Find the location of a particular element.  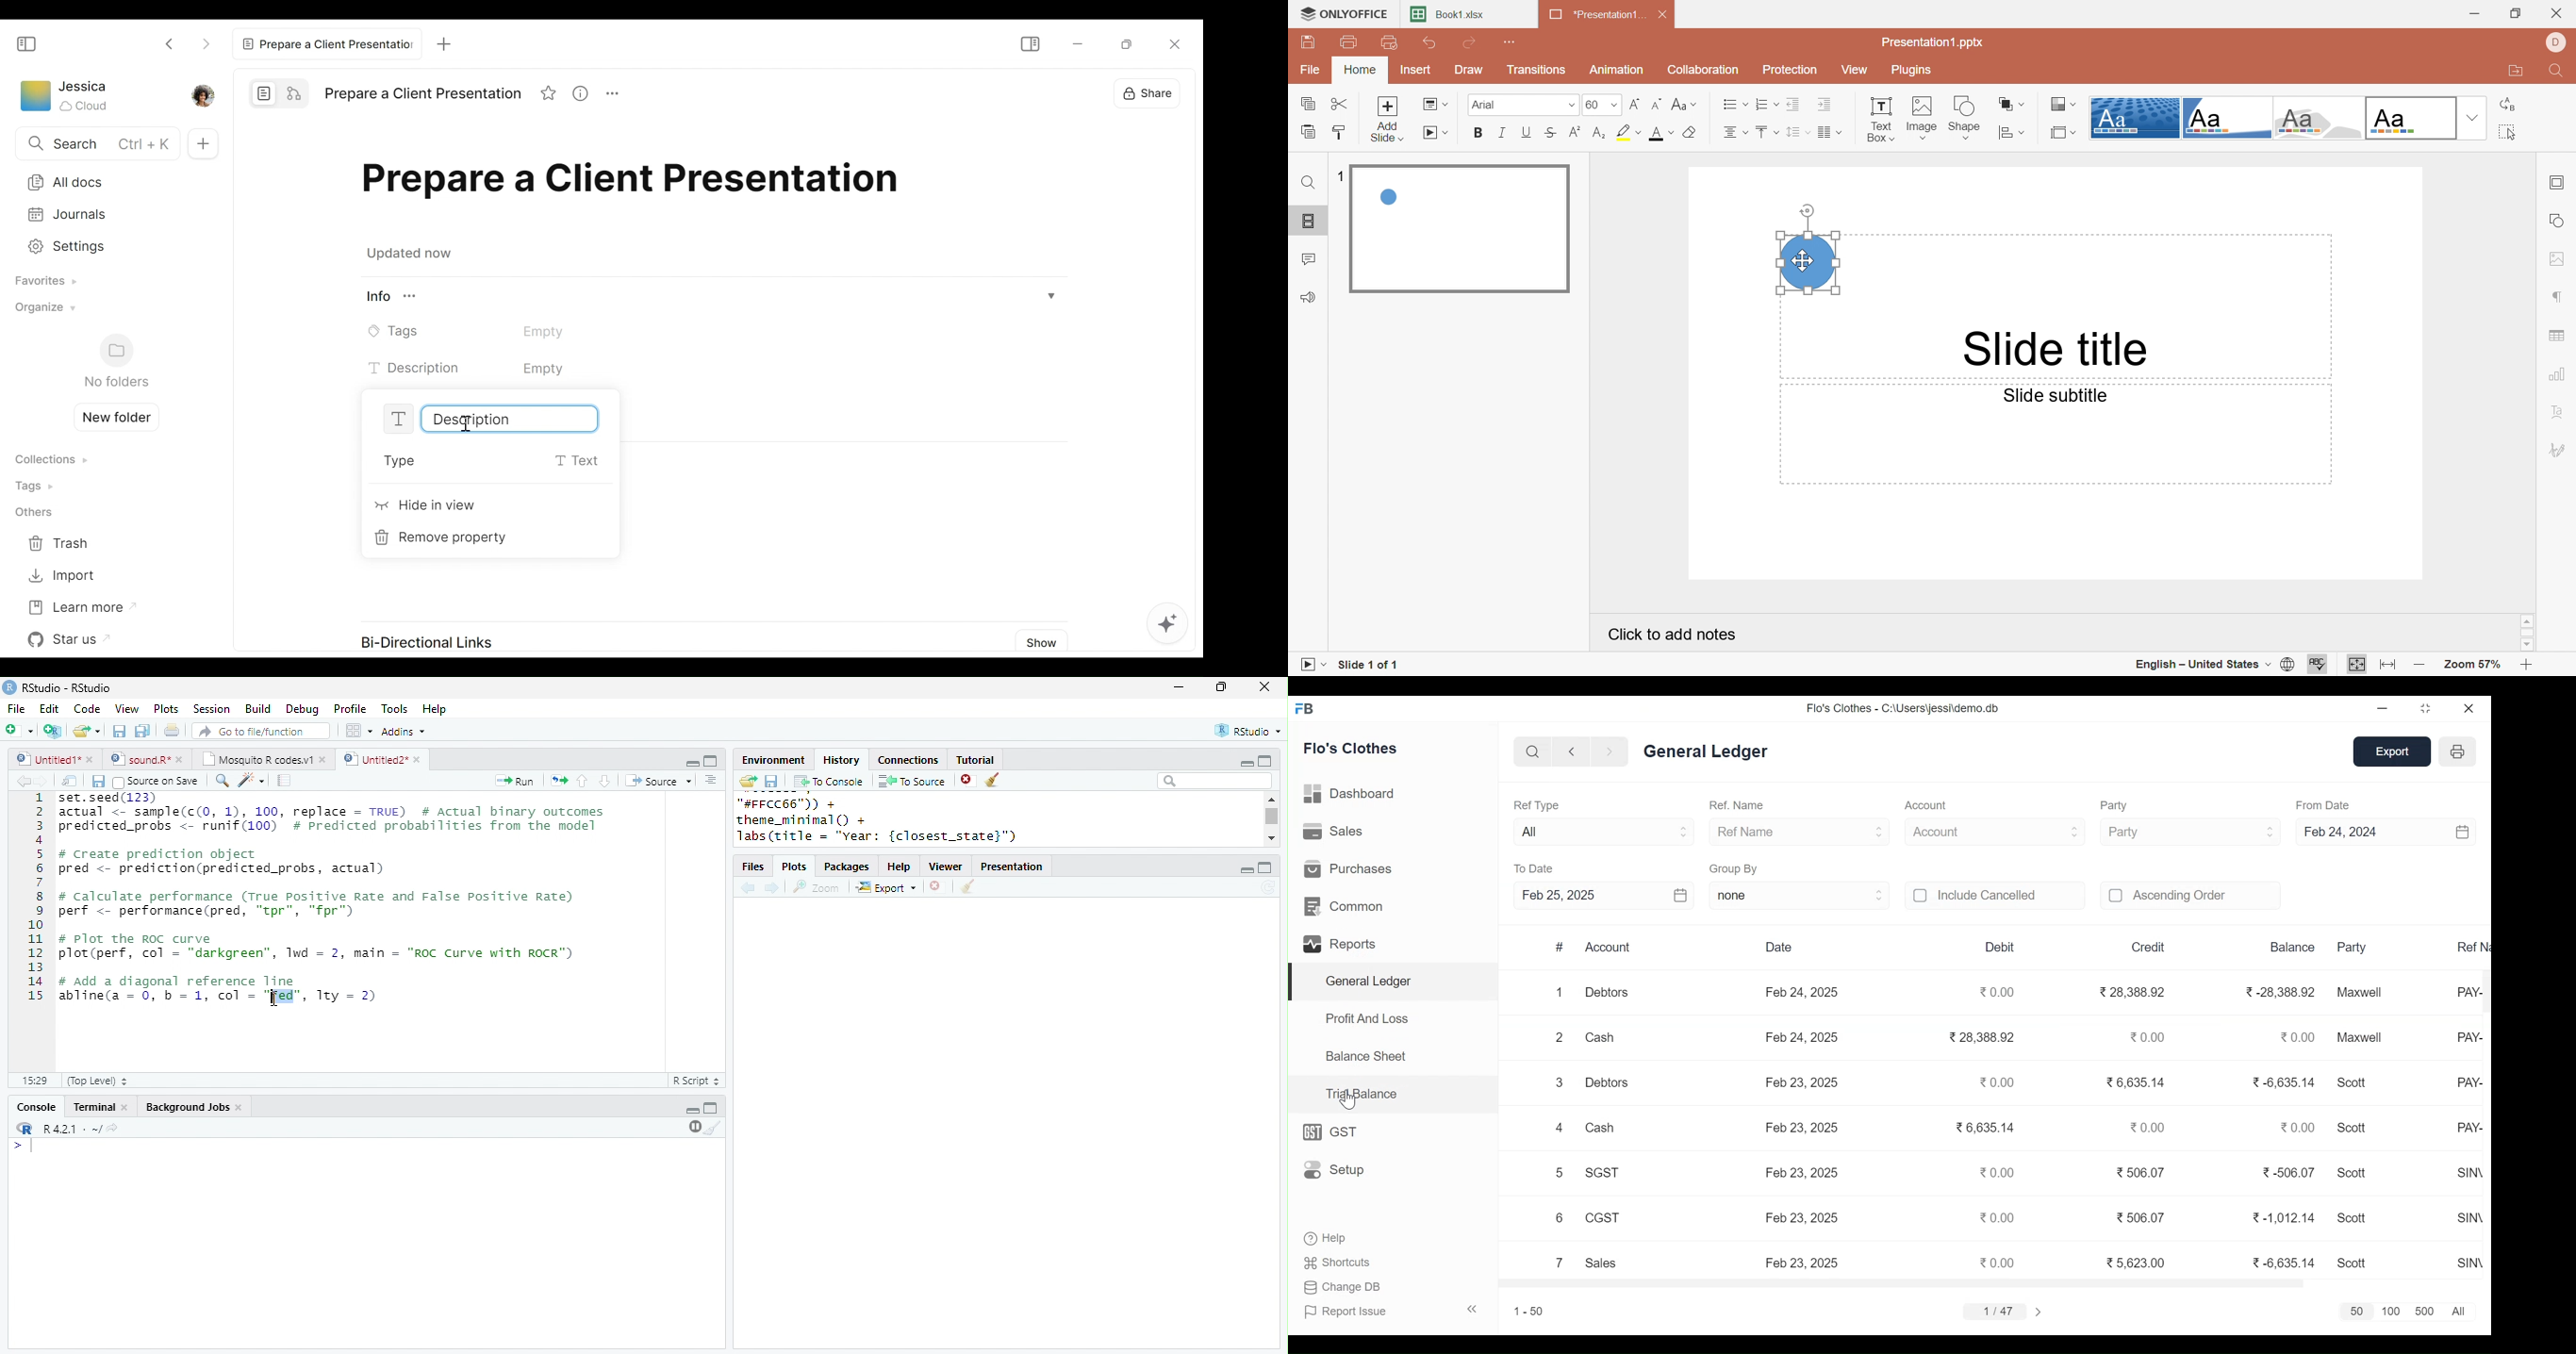

compile report is located at coordinates (285, 780).